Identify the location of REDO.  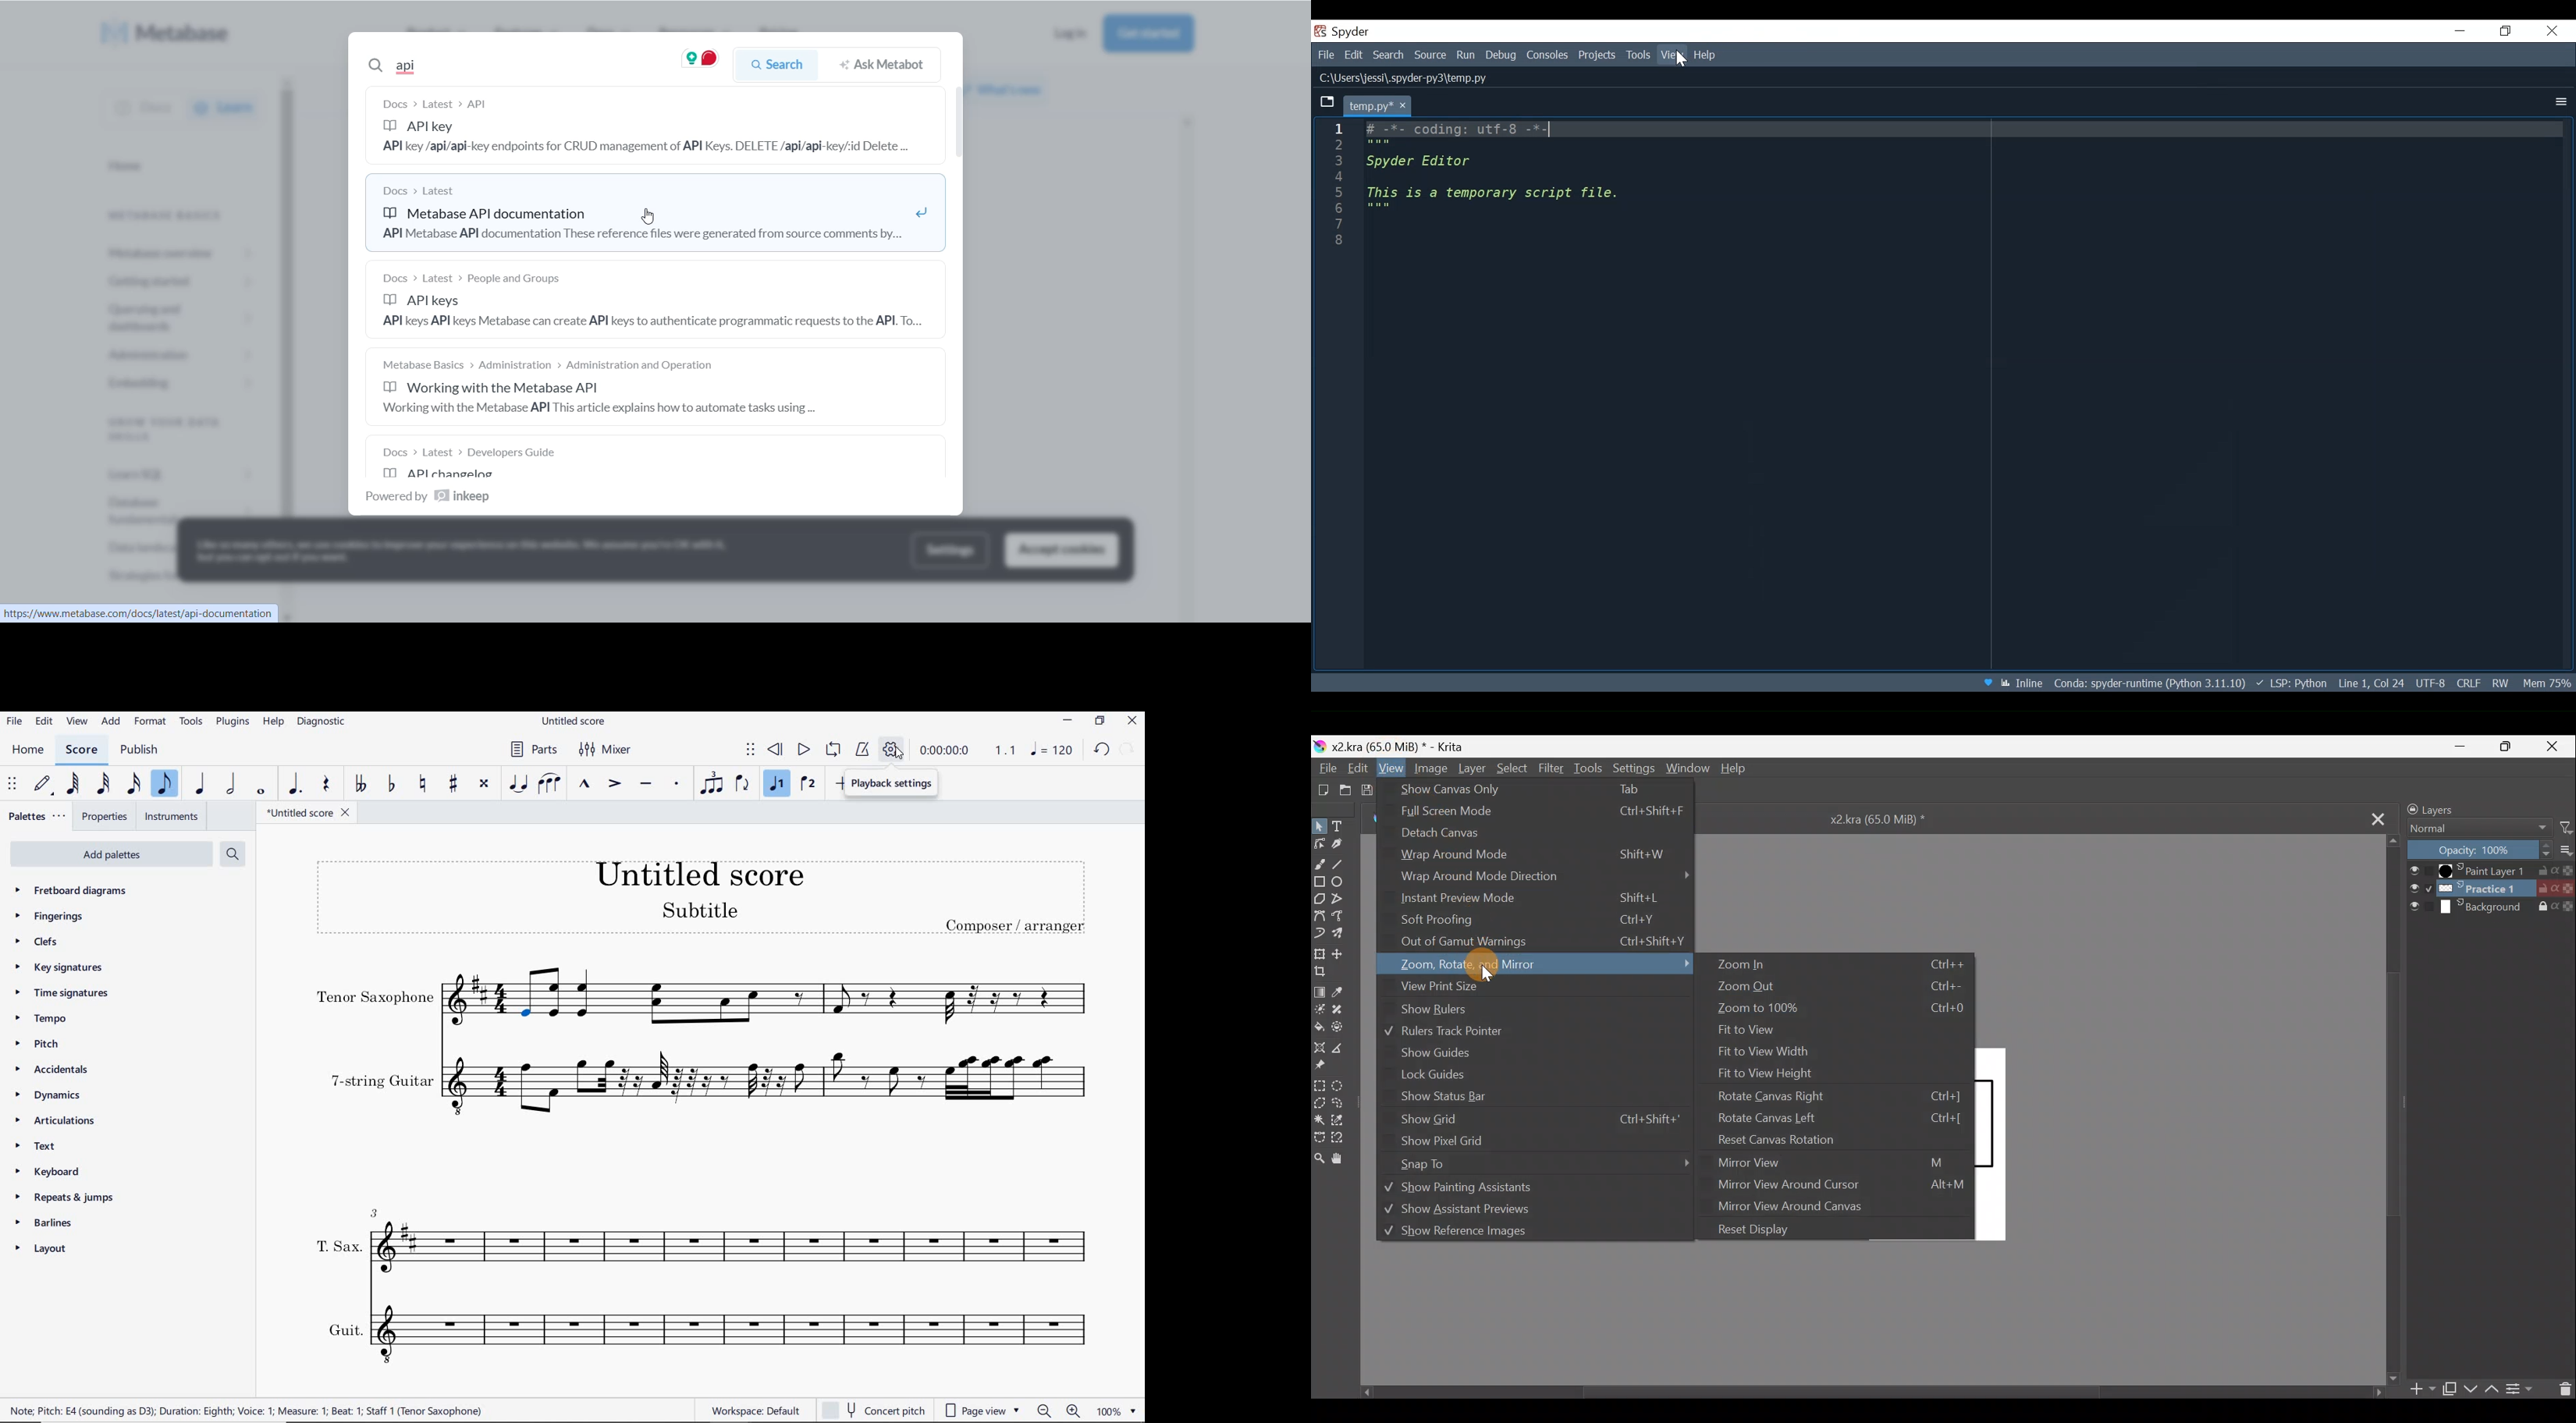
(1129, 748).